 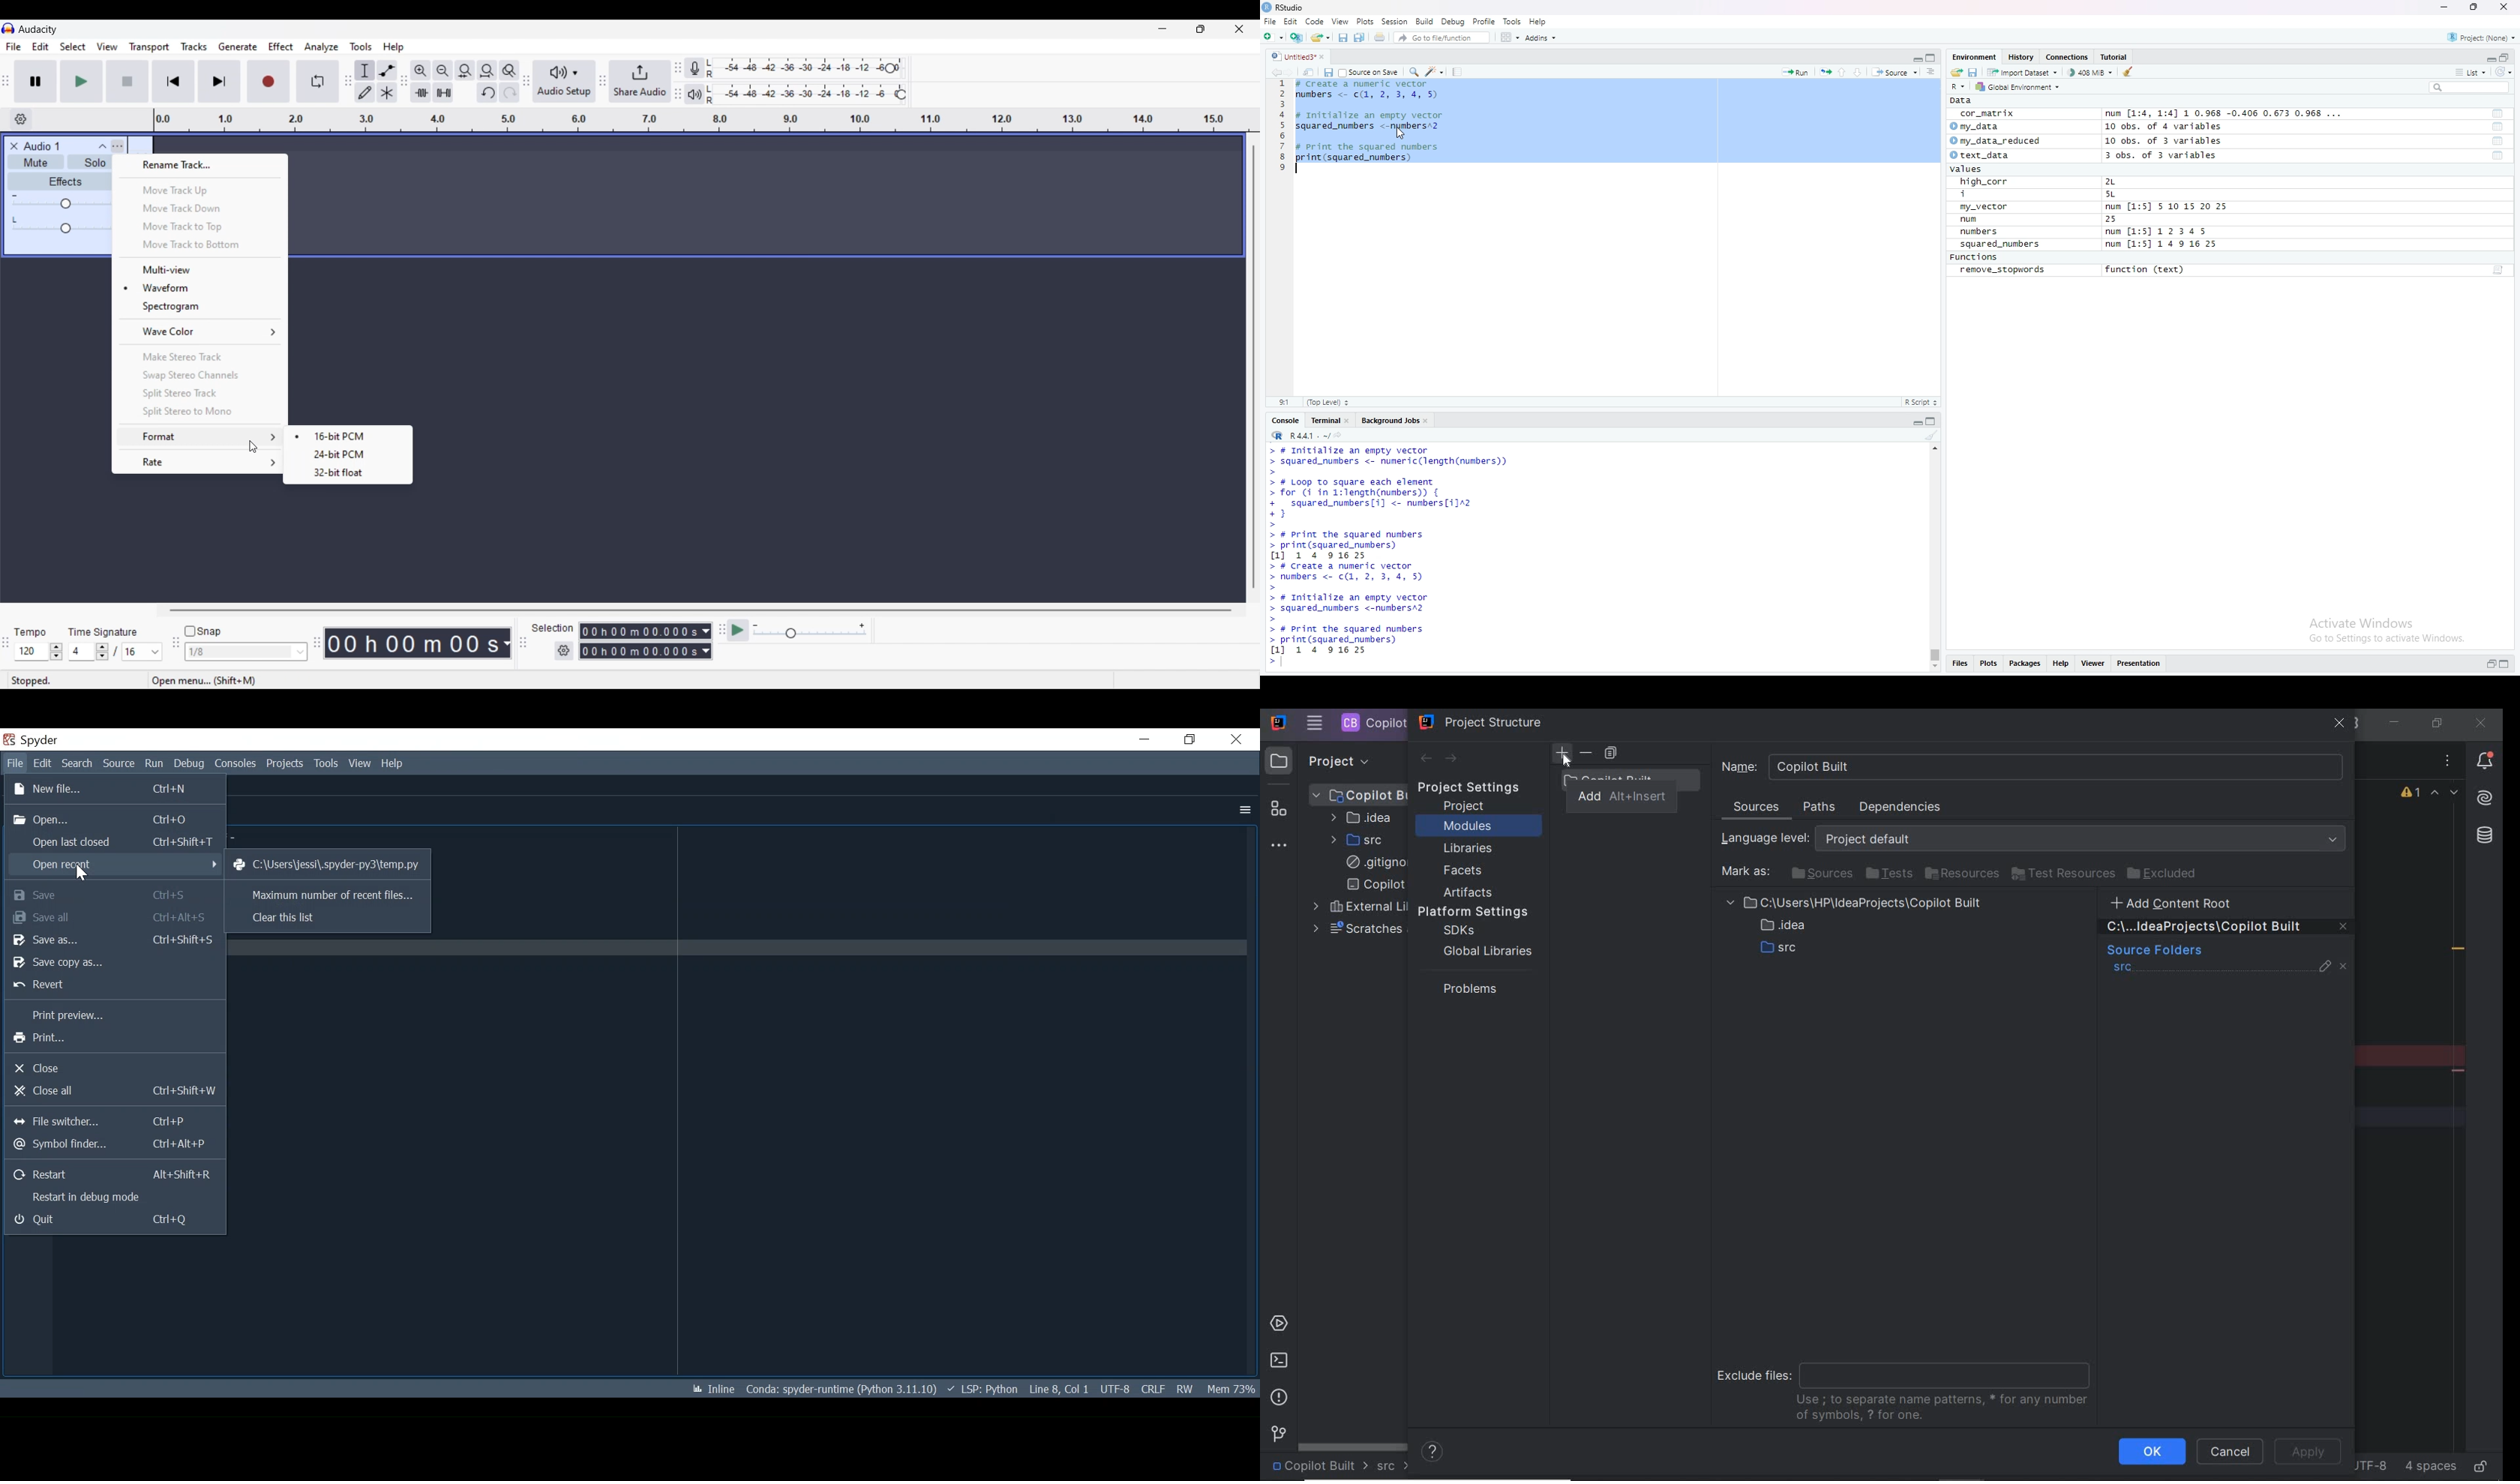 What do you see at coordinates (115, 863) in the screenshot?
I see `Open Recent` at bounding box center [115, 863].